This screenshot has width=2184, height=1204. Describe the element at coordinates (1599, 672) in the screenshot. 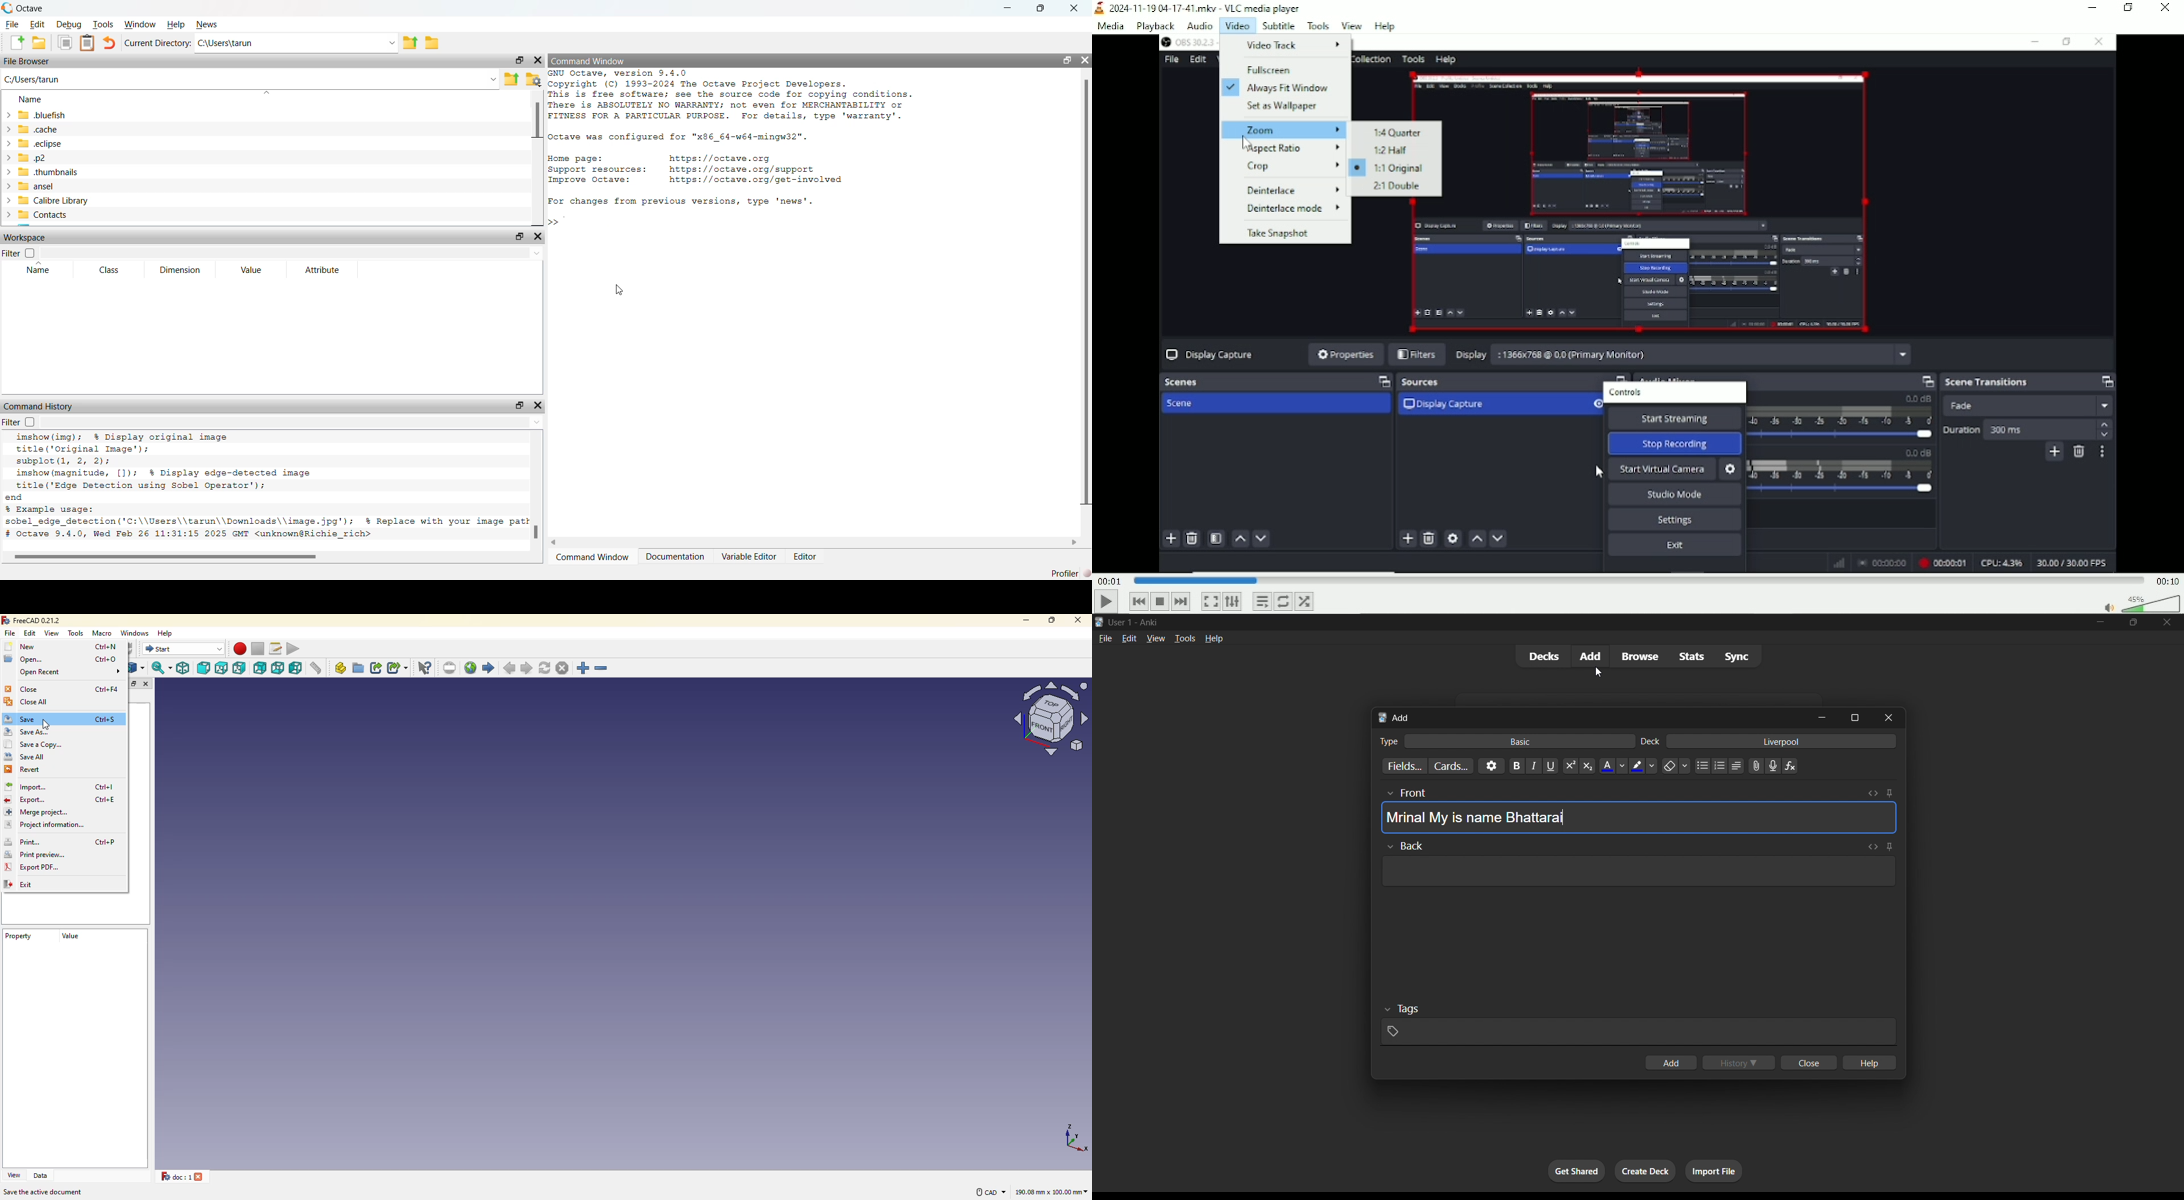

I see `Cursor` at that location.